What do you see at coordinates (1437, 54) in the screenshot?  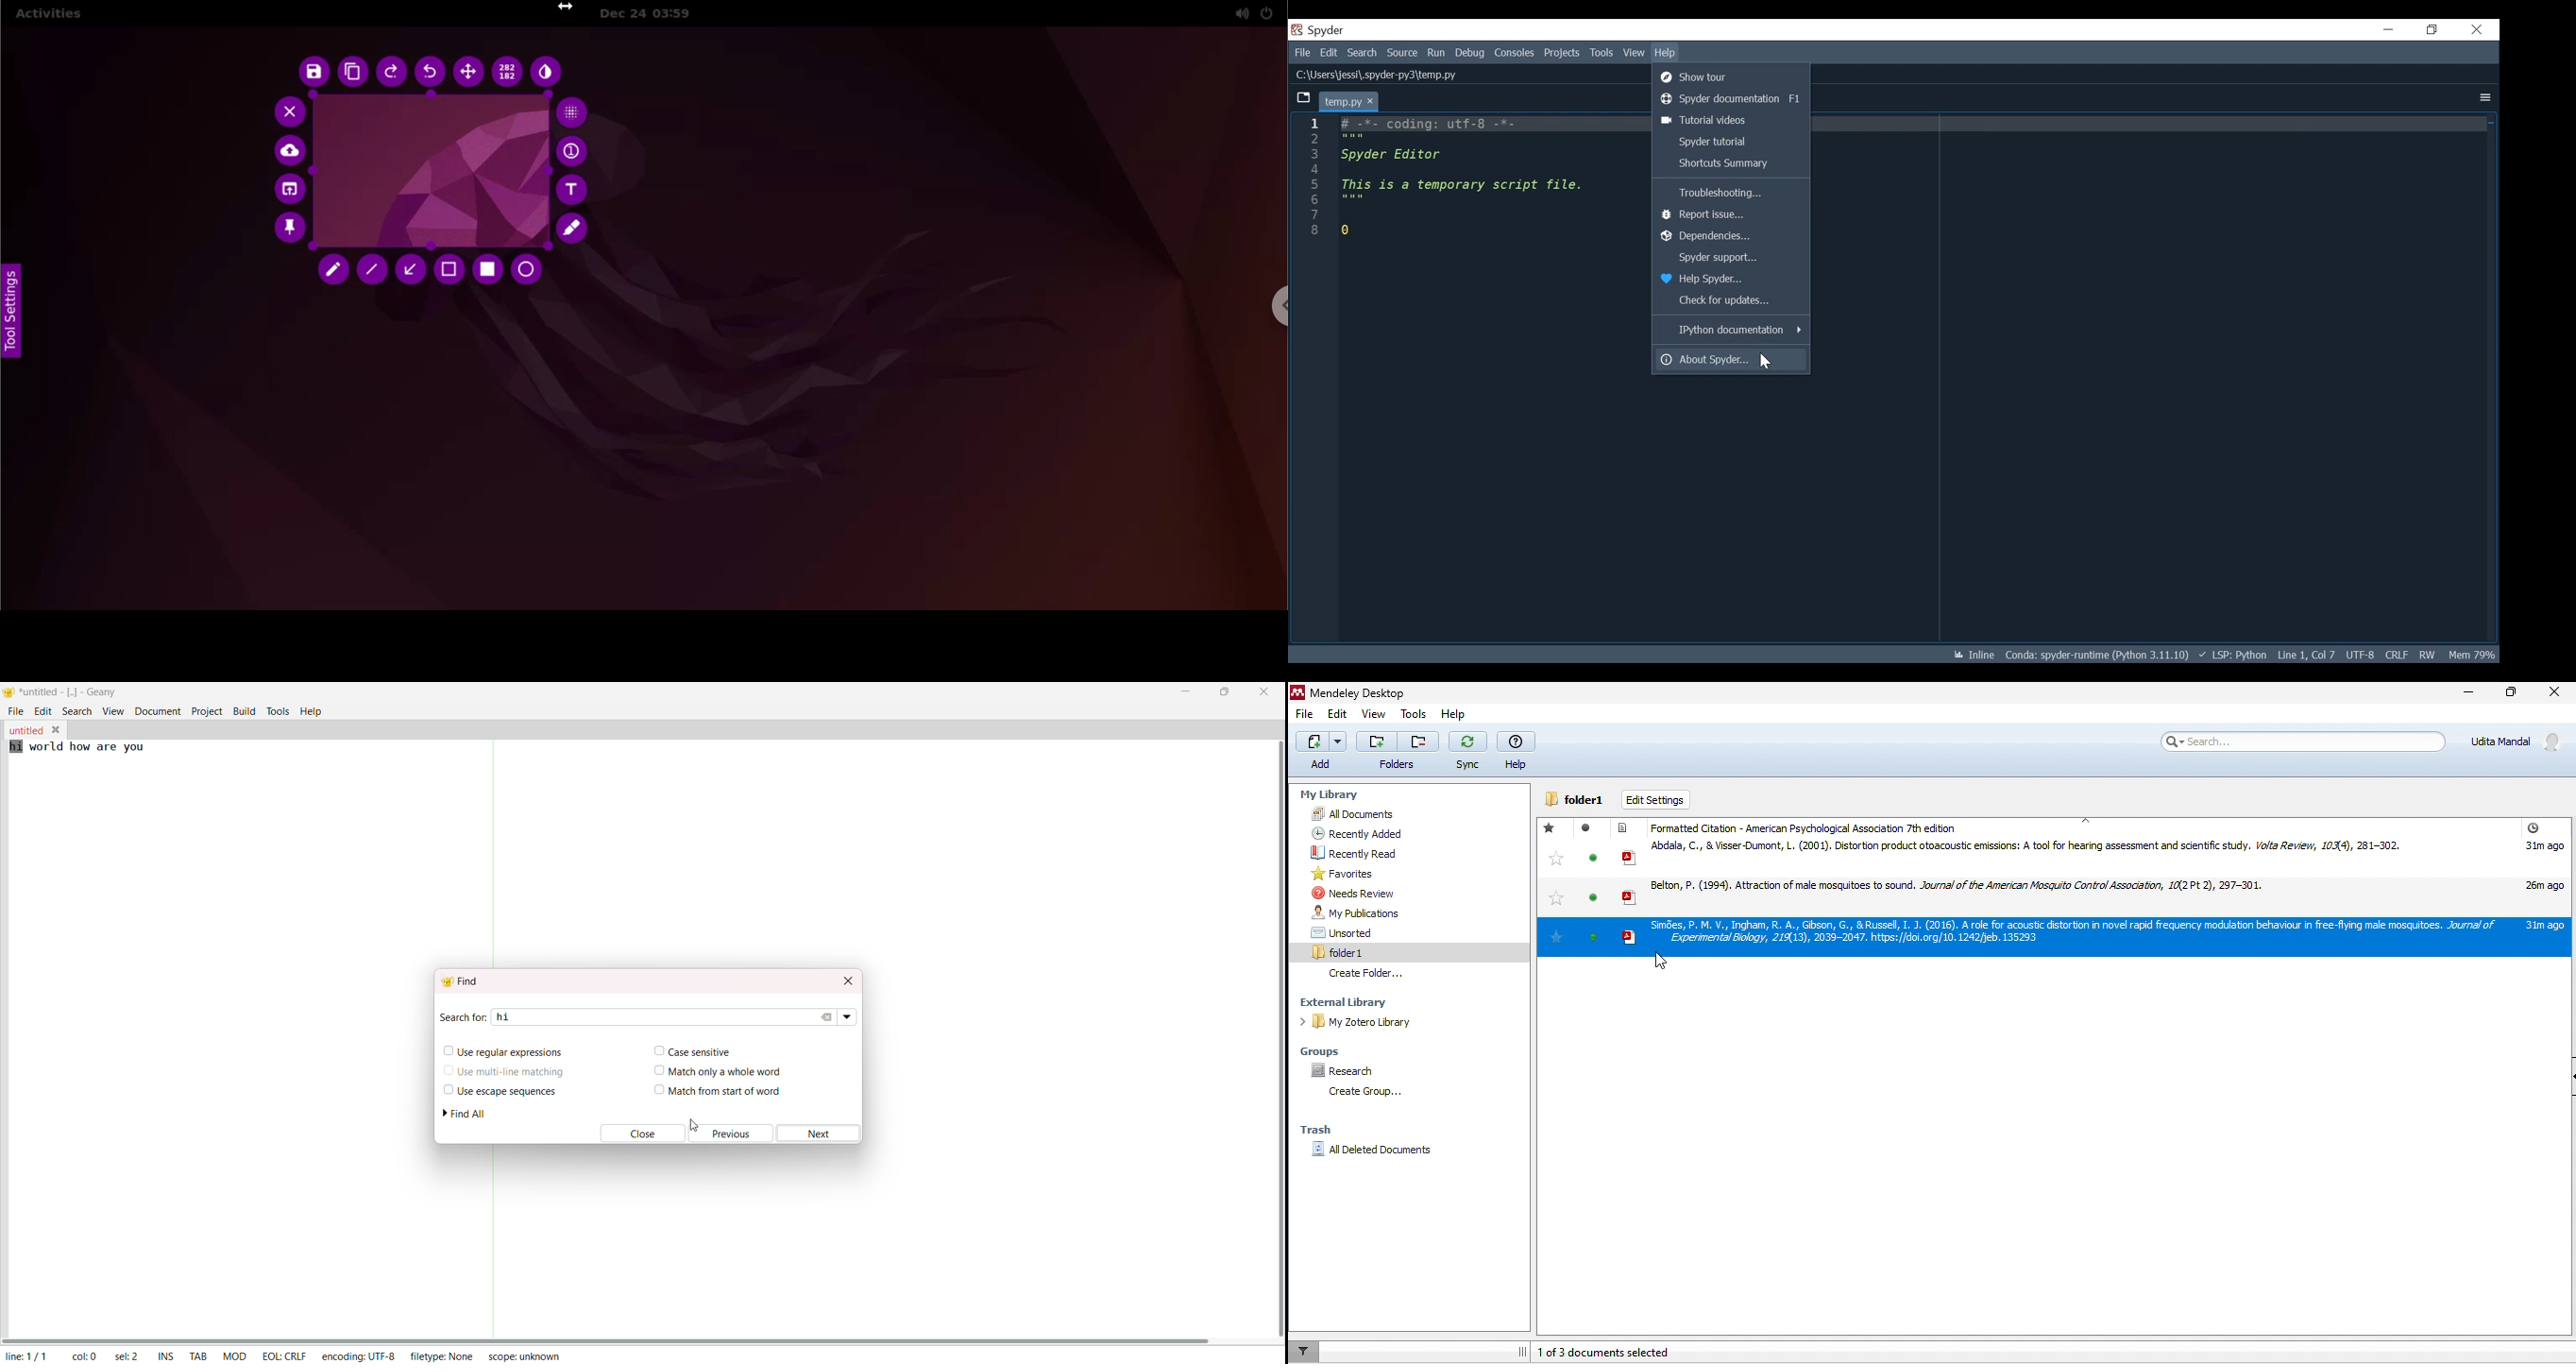 I see `Run` at bounding box center [1437, 54].